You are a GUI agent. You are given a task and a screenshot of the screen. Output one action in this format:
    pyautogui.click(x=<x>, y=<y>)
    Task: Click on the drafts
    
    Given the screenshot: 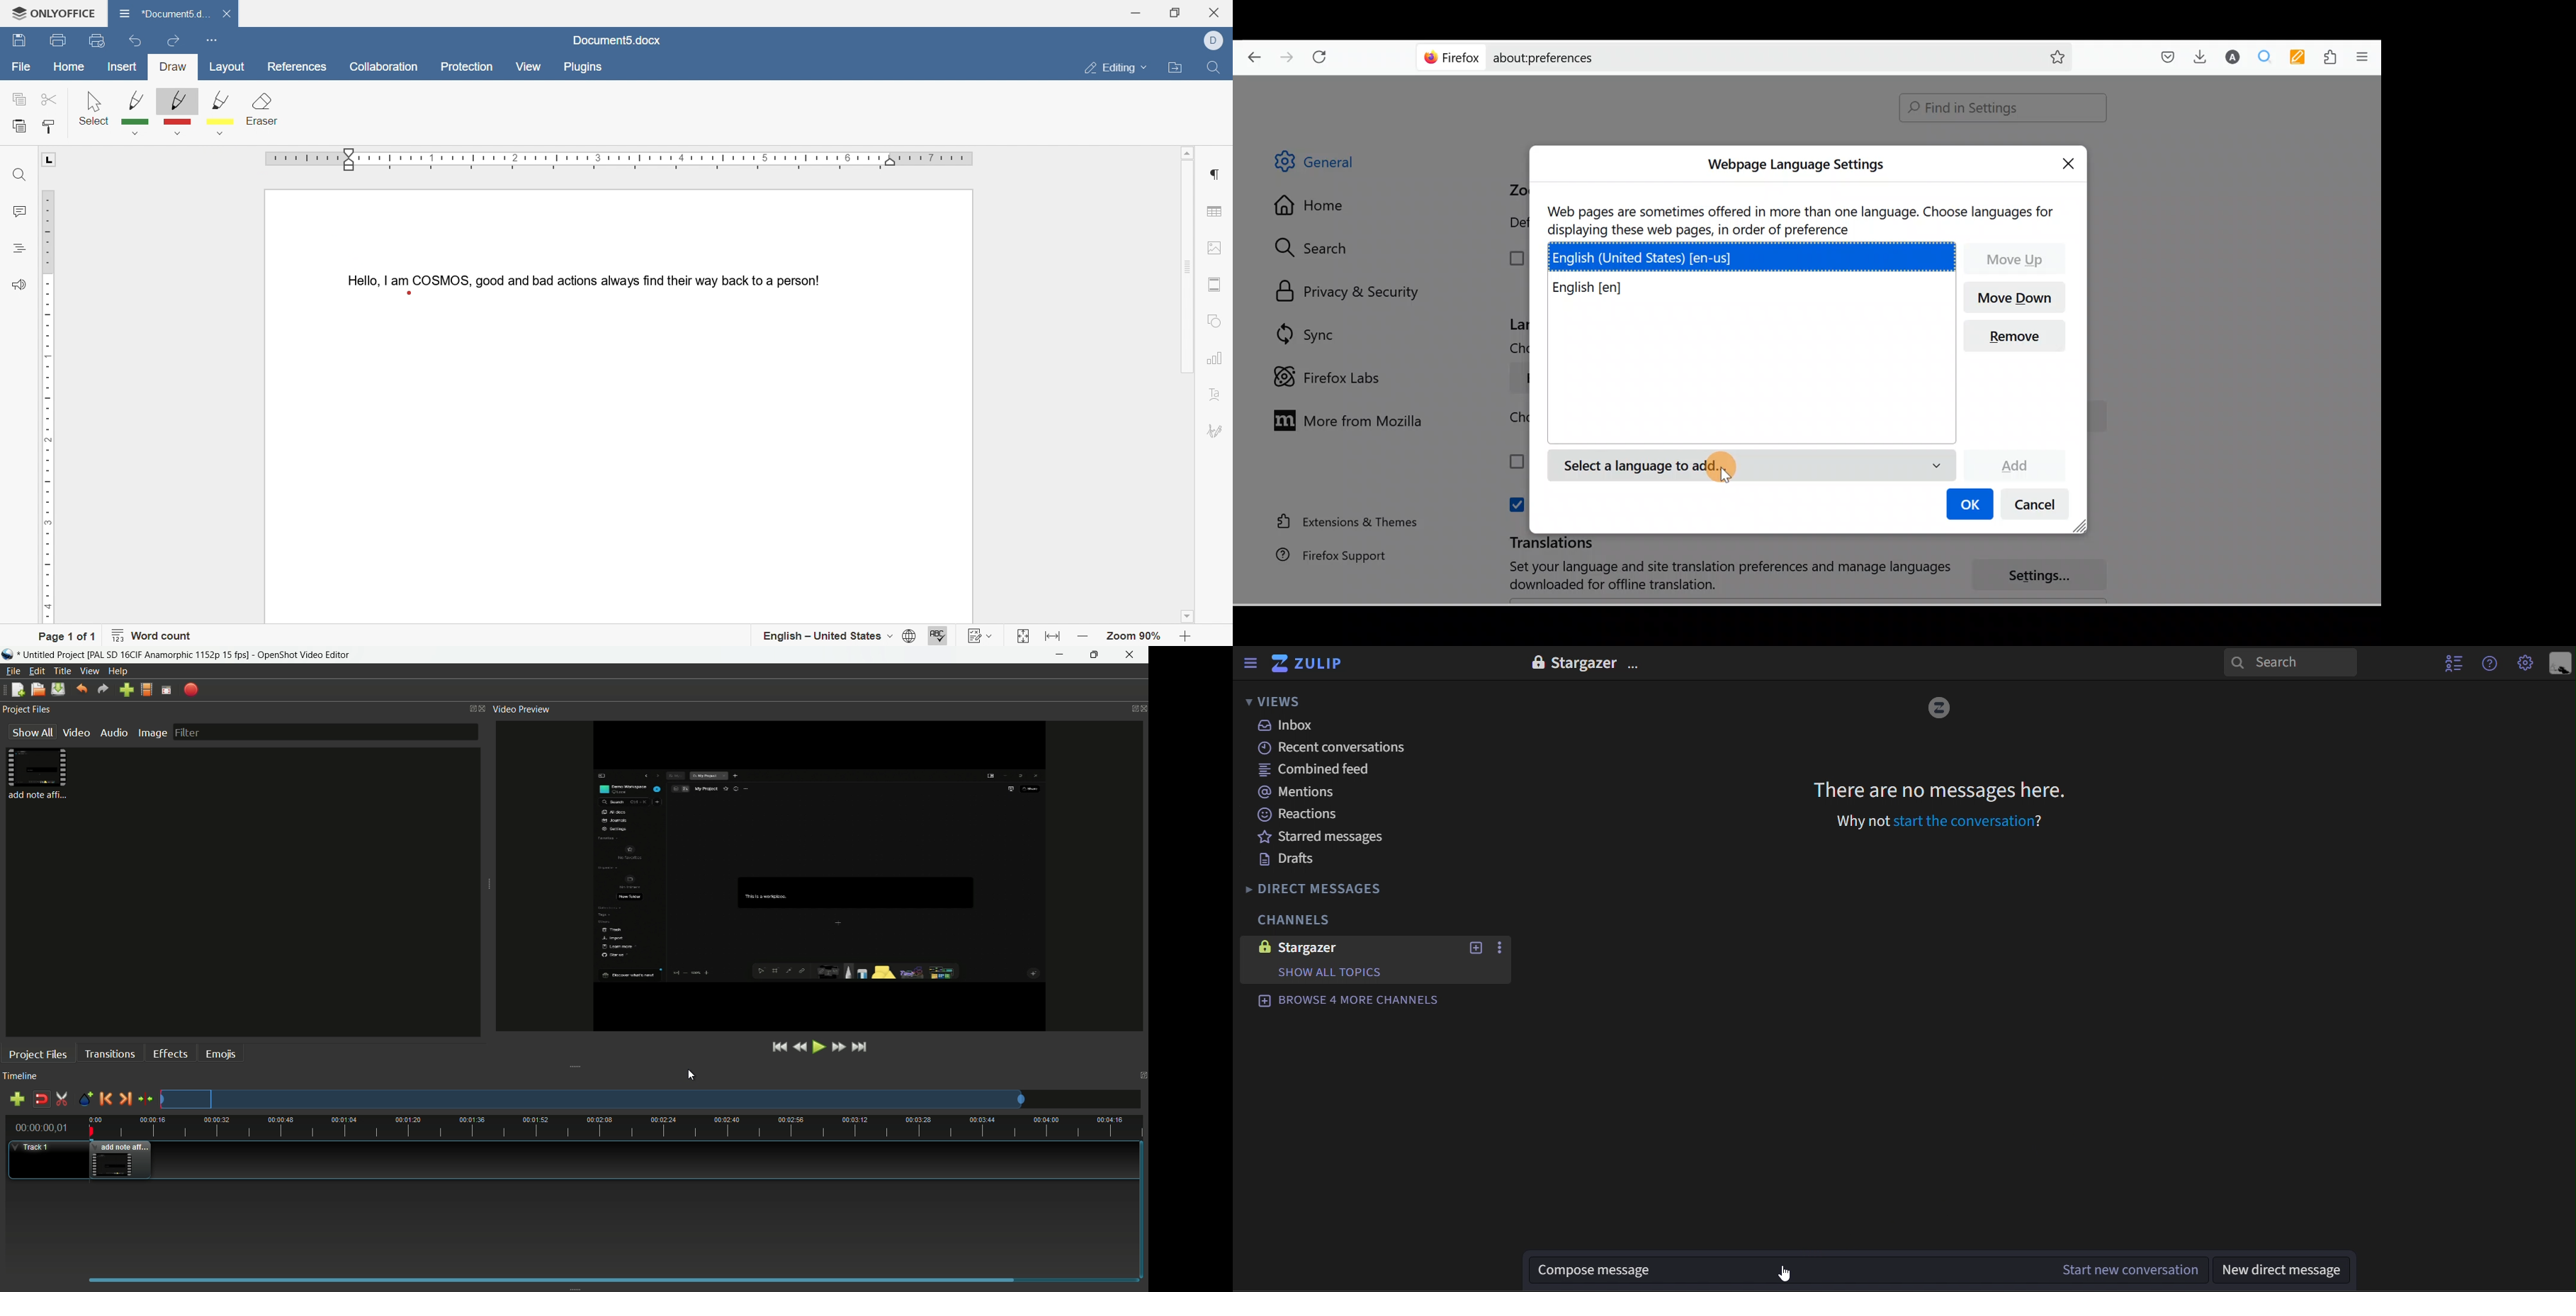 What is the action you would take?
    pyautogui.click(x=1339, y=862)
    